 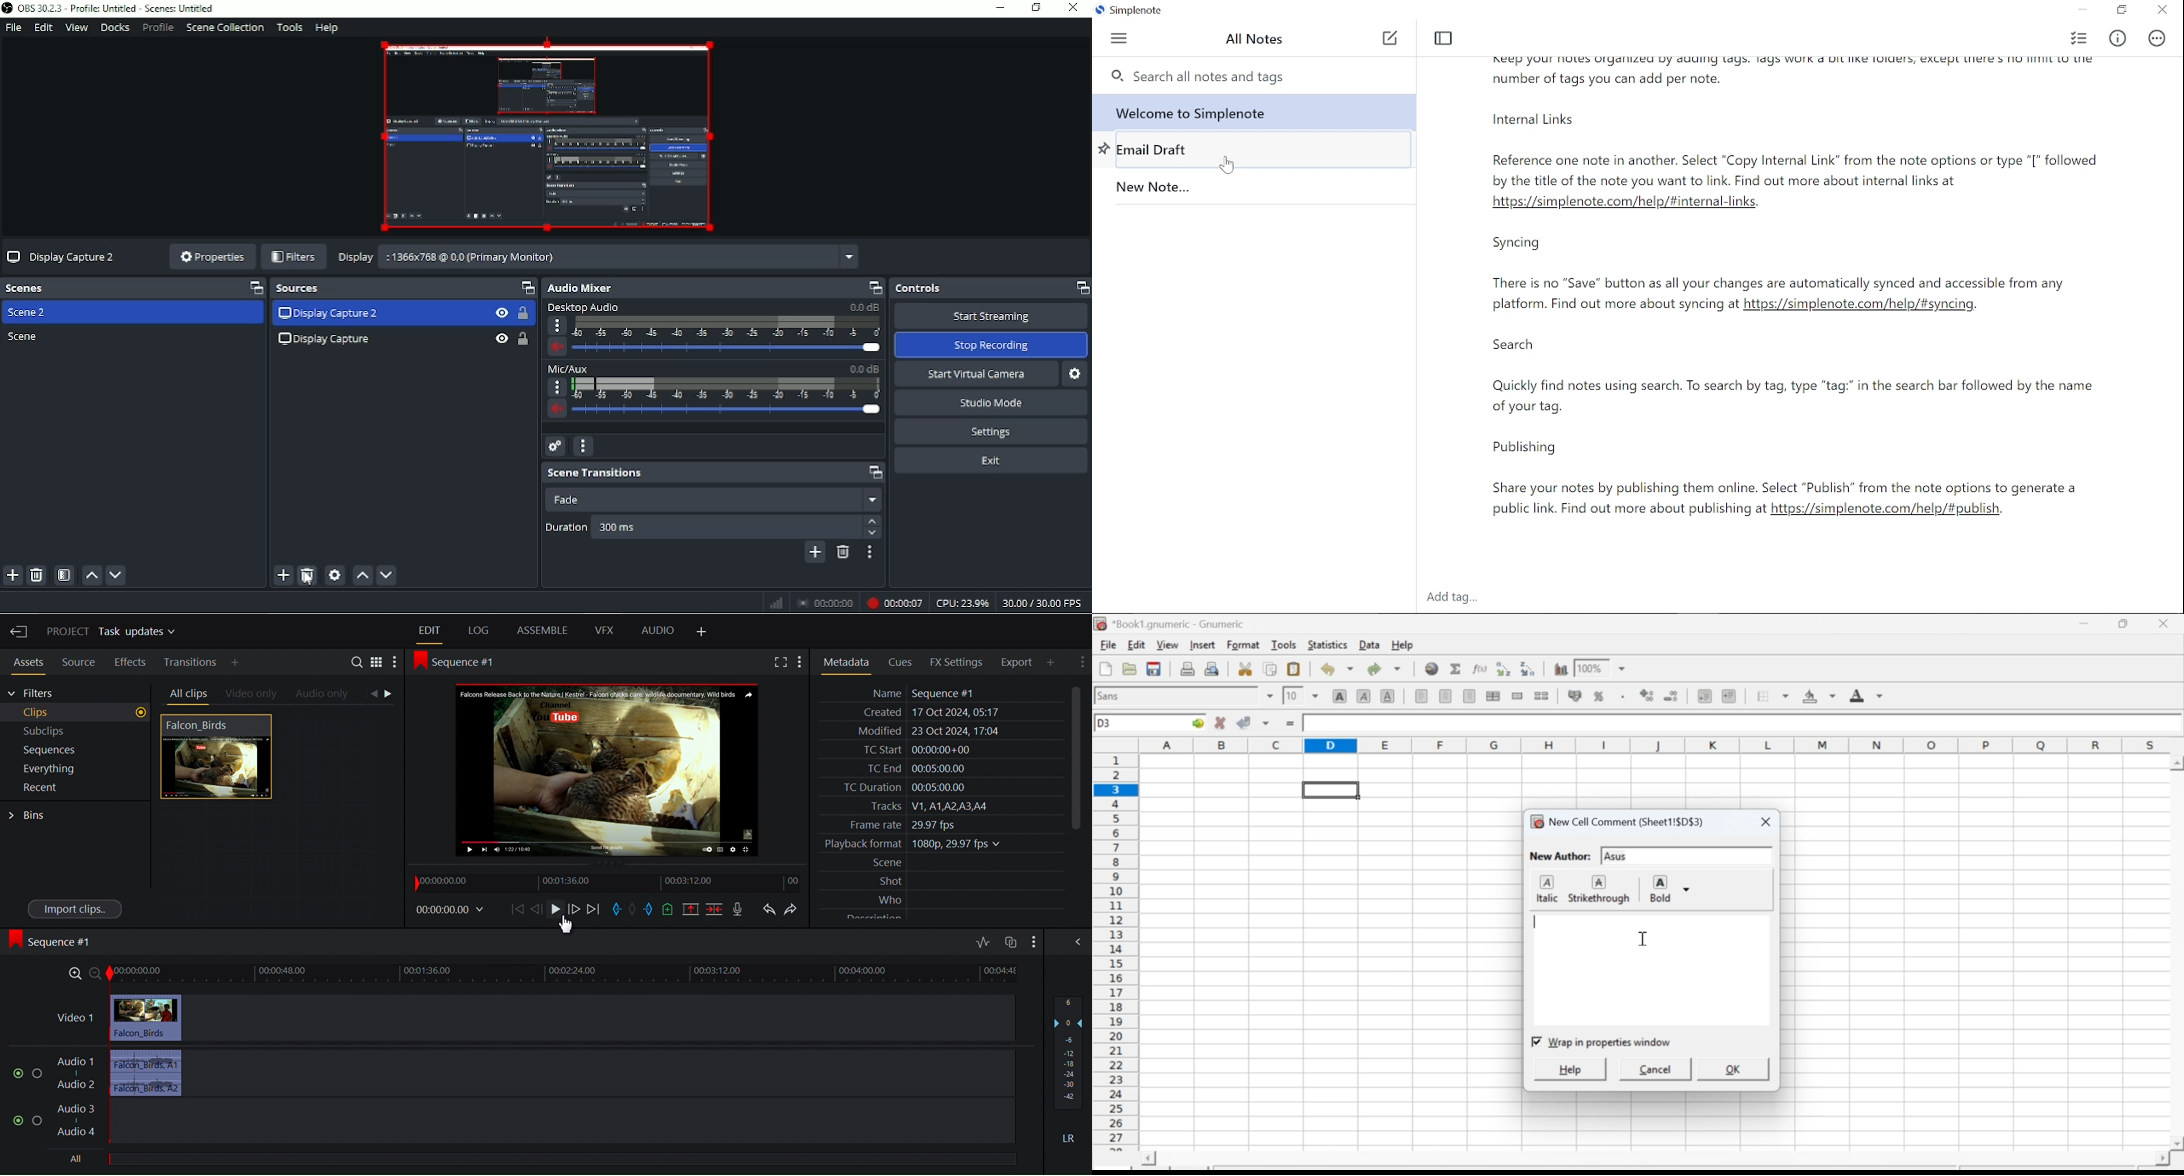 What do you see at coordinates (1035, 8) in the screenshot?
I see `Restore down` at bounding box center [1035, 8].